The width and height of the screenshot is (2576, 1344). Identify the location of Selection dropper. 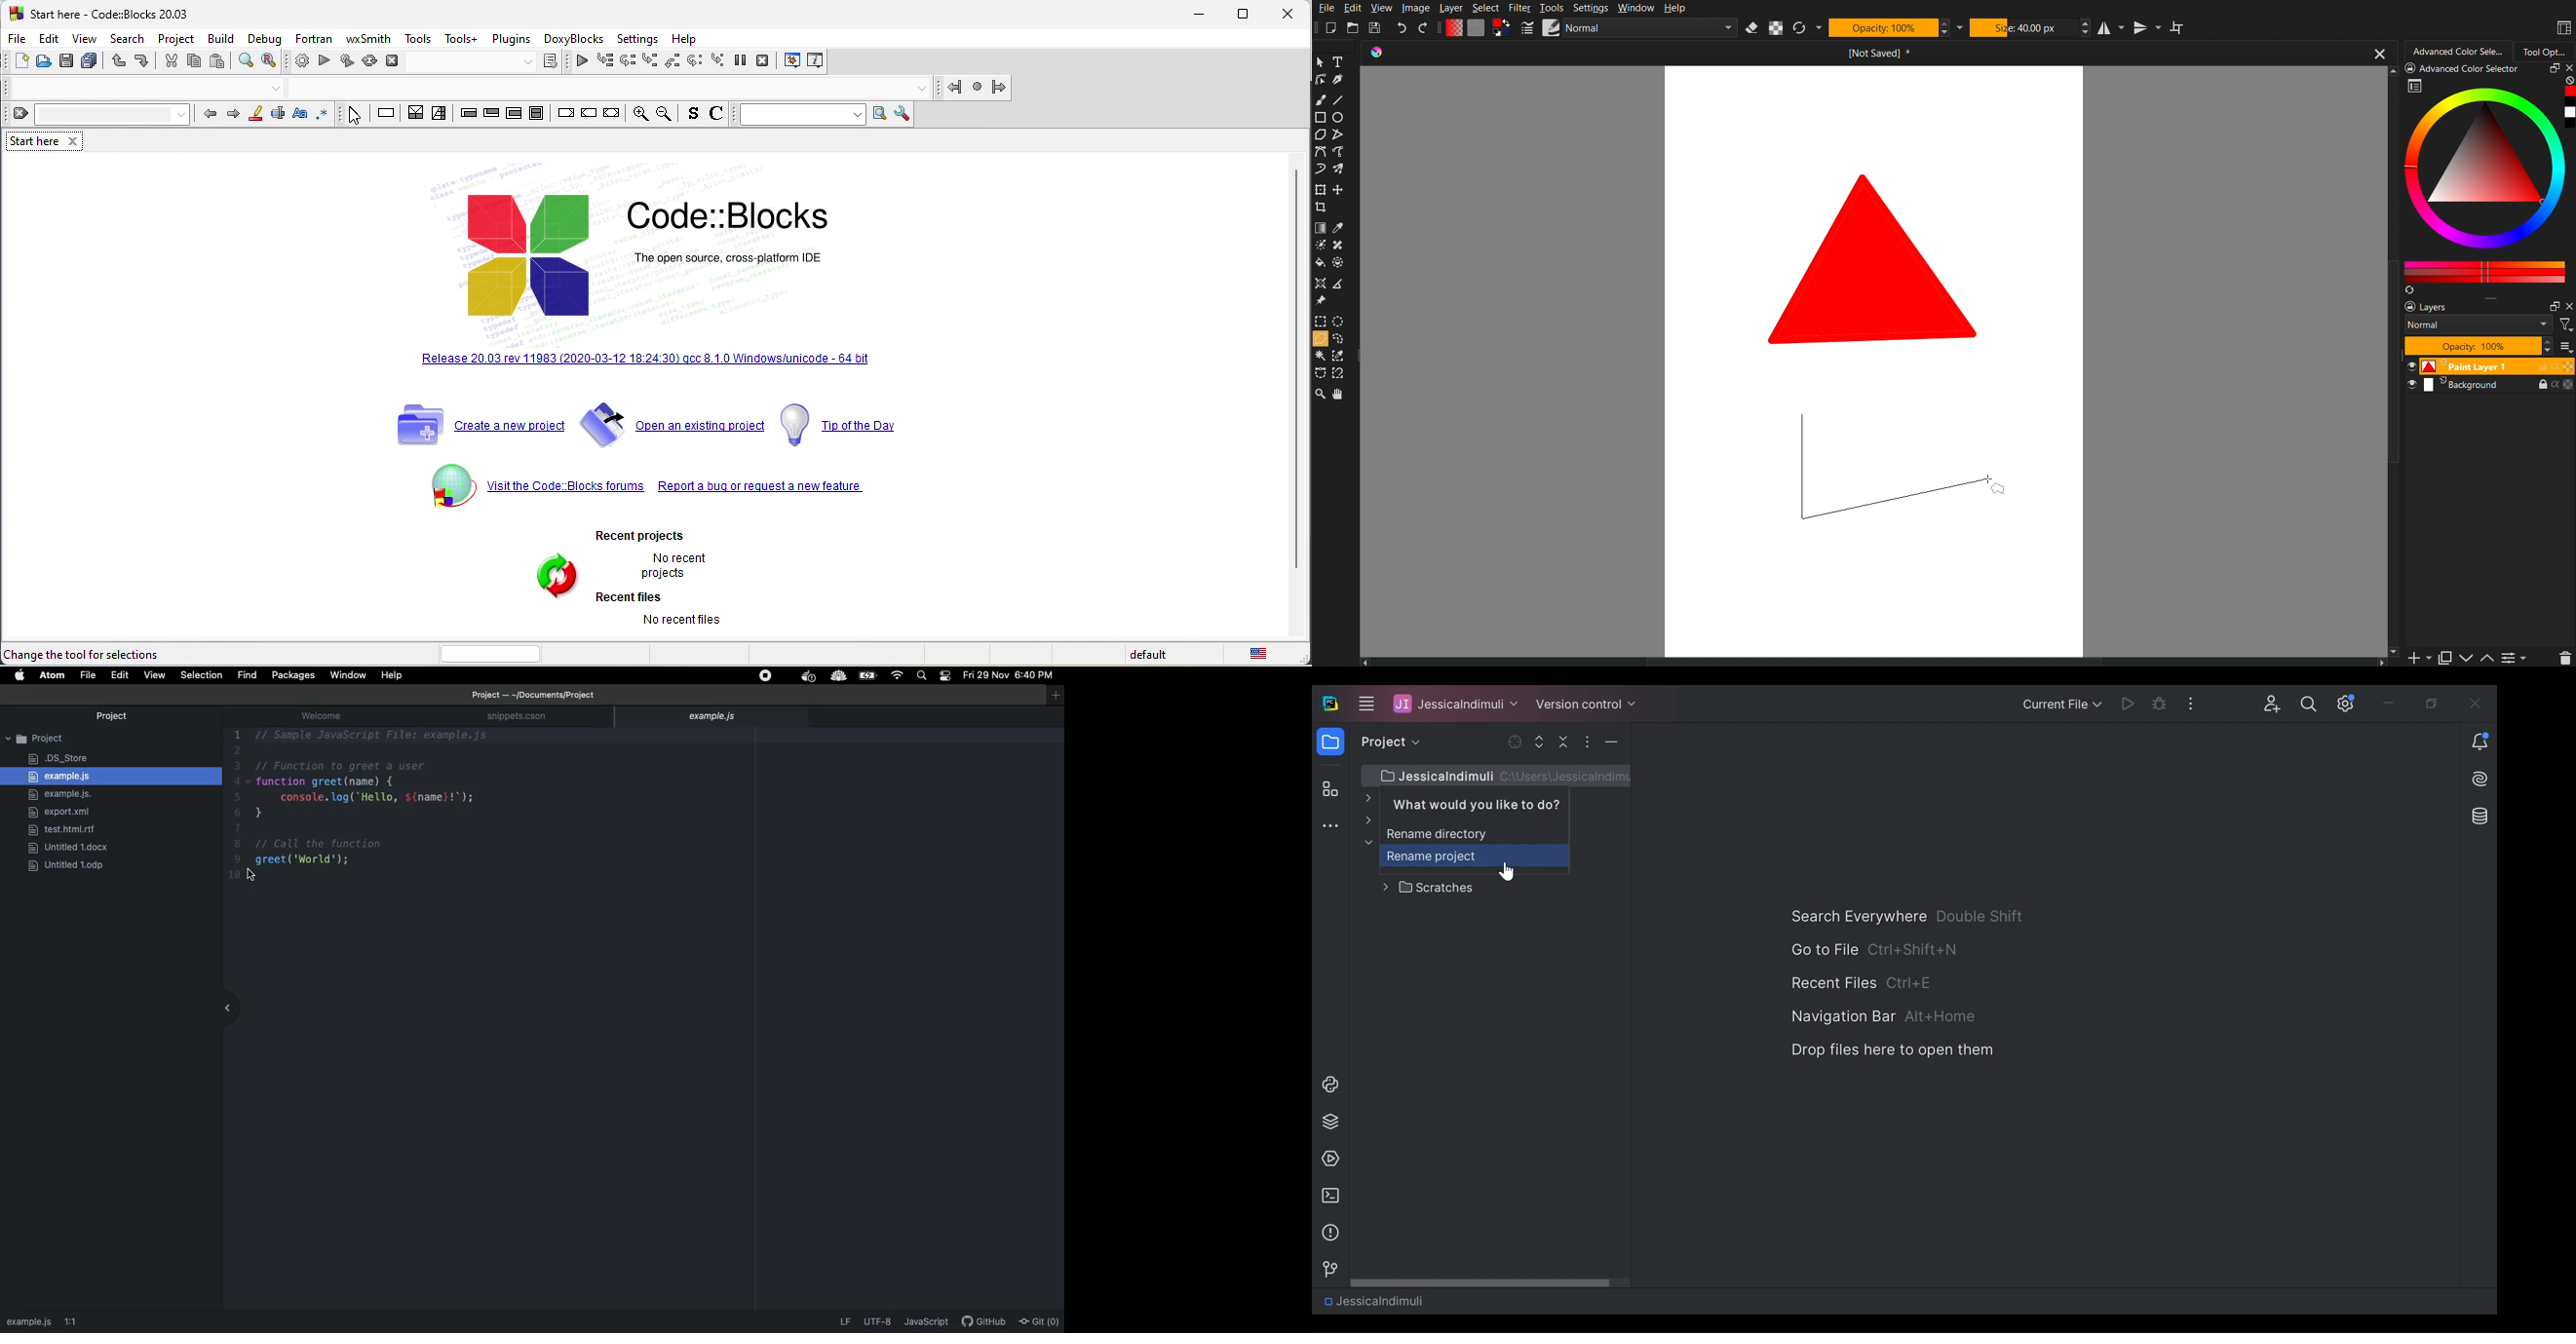
(1339, 356).